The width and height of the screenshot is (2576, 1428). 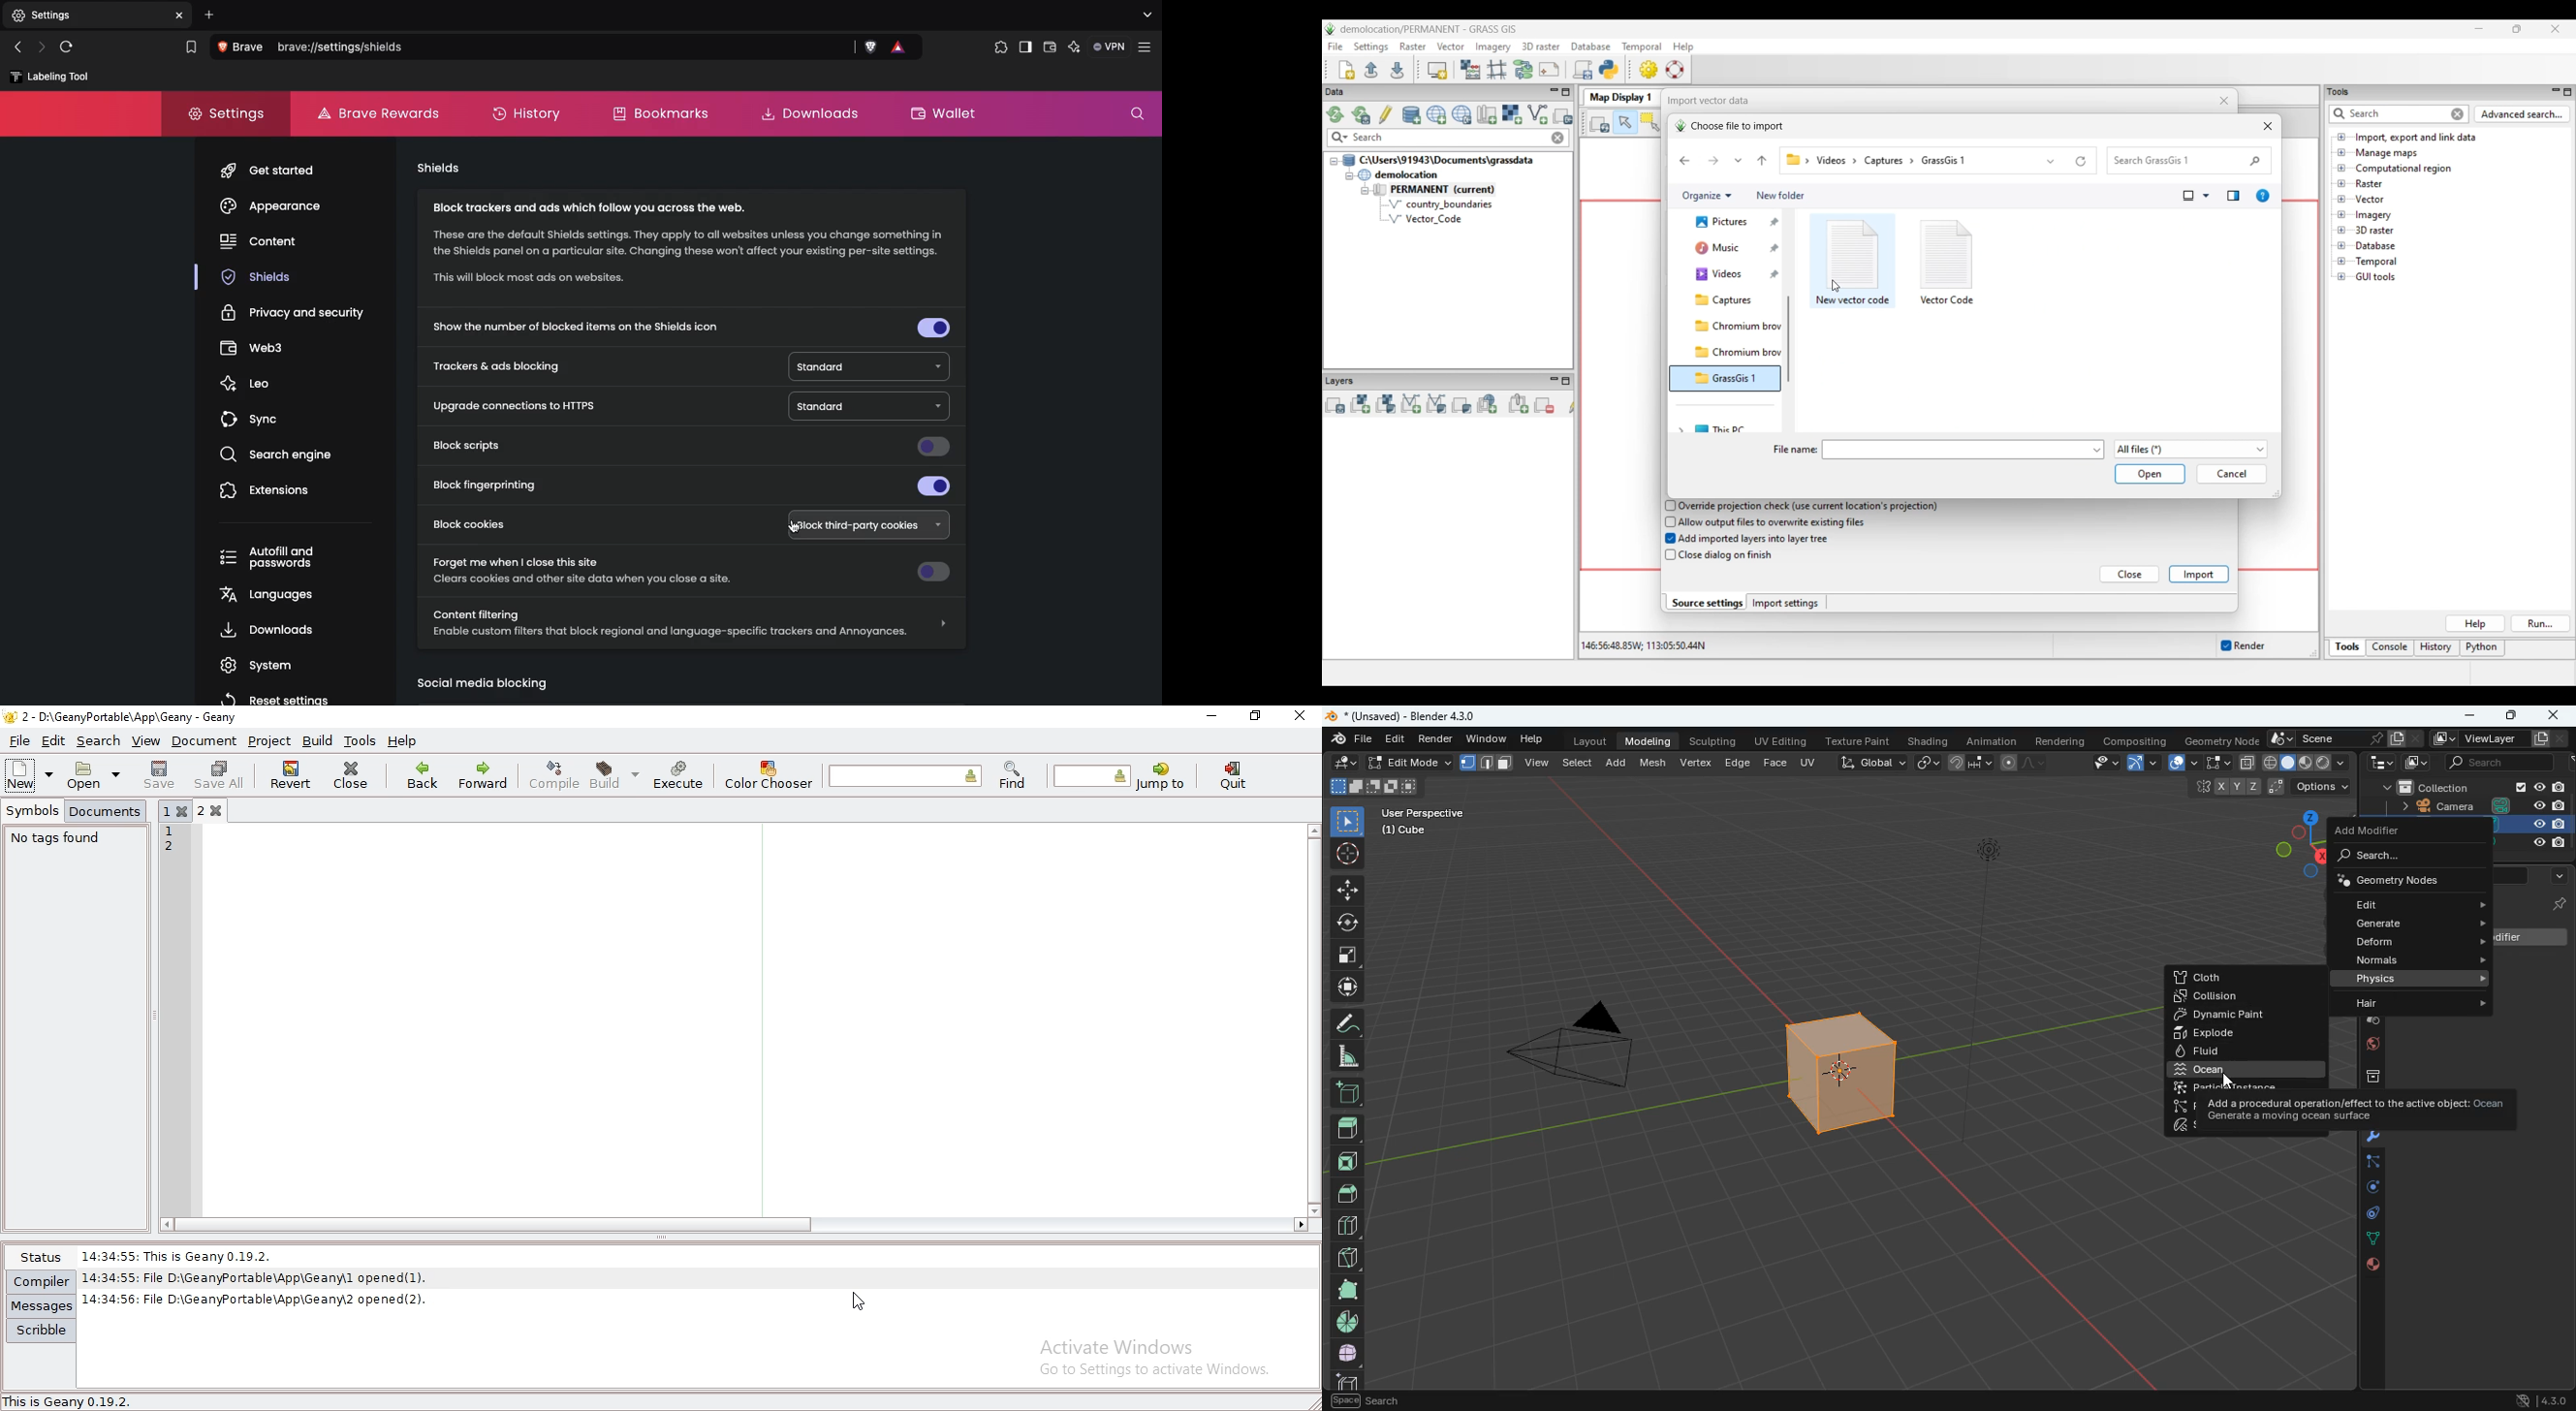 I want to click on blender, so click(x=1410, y=716).